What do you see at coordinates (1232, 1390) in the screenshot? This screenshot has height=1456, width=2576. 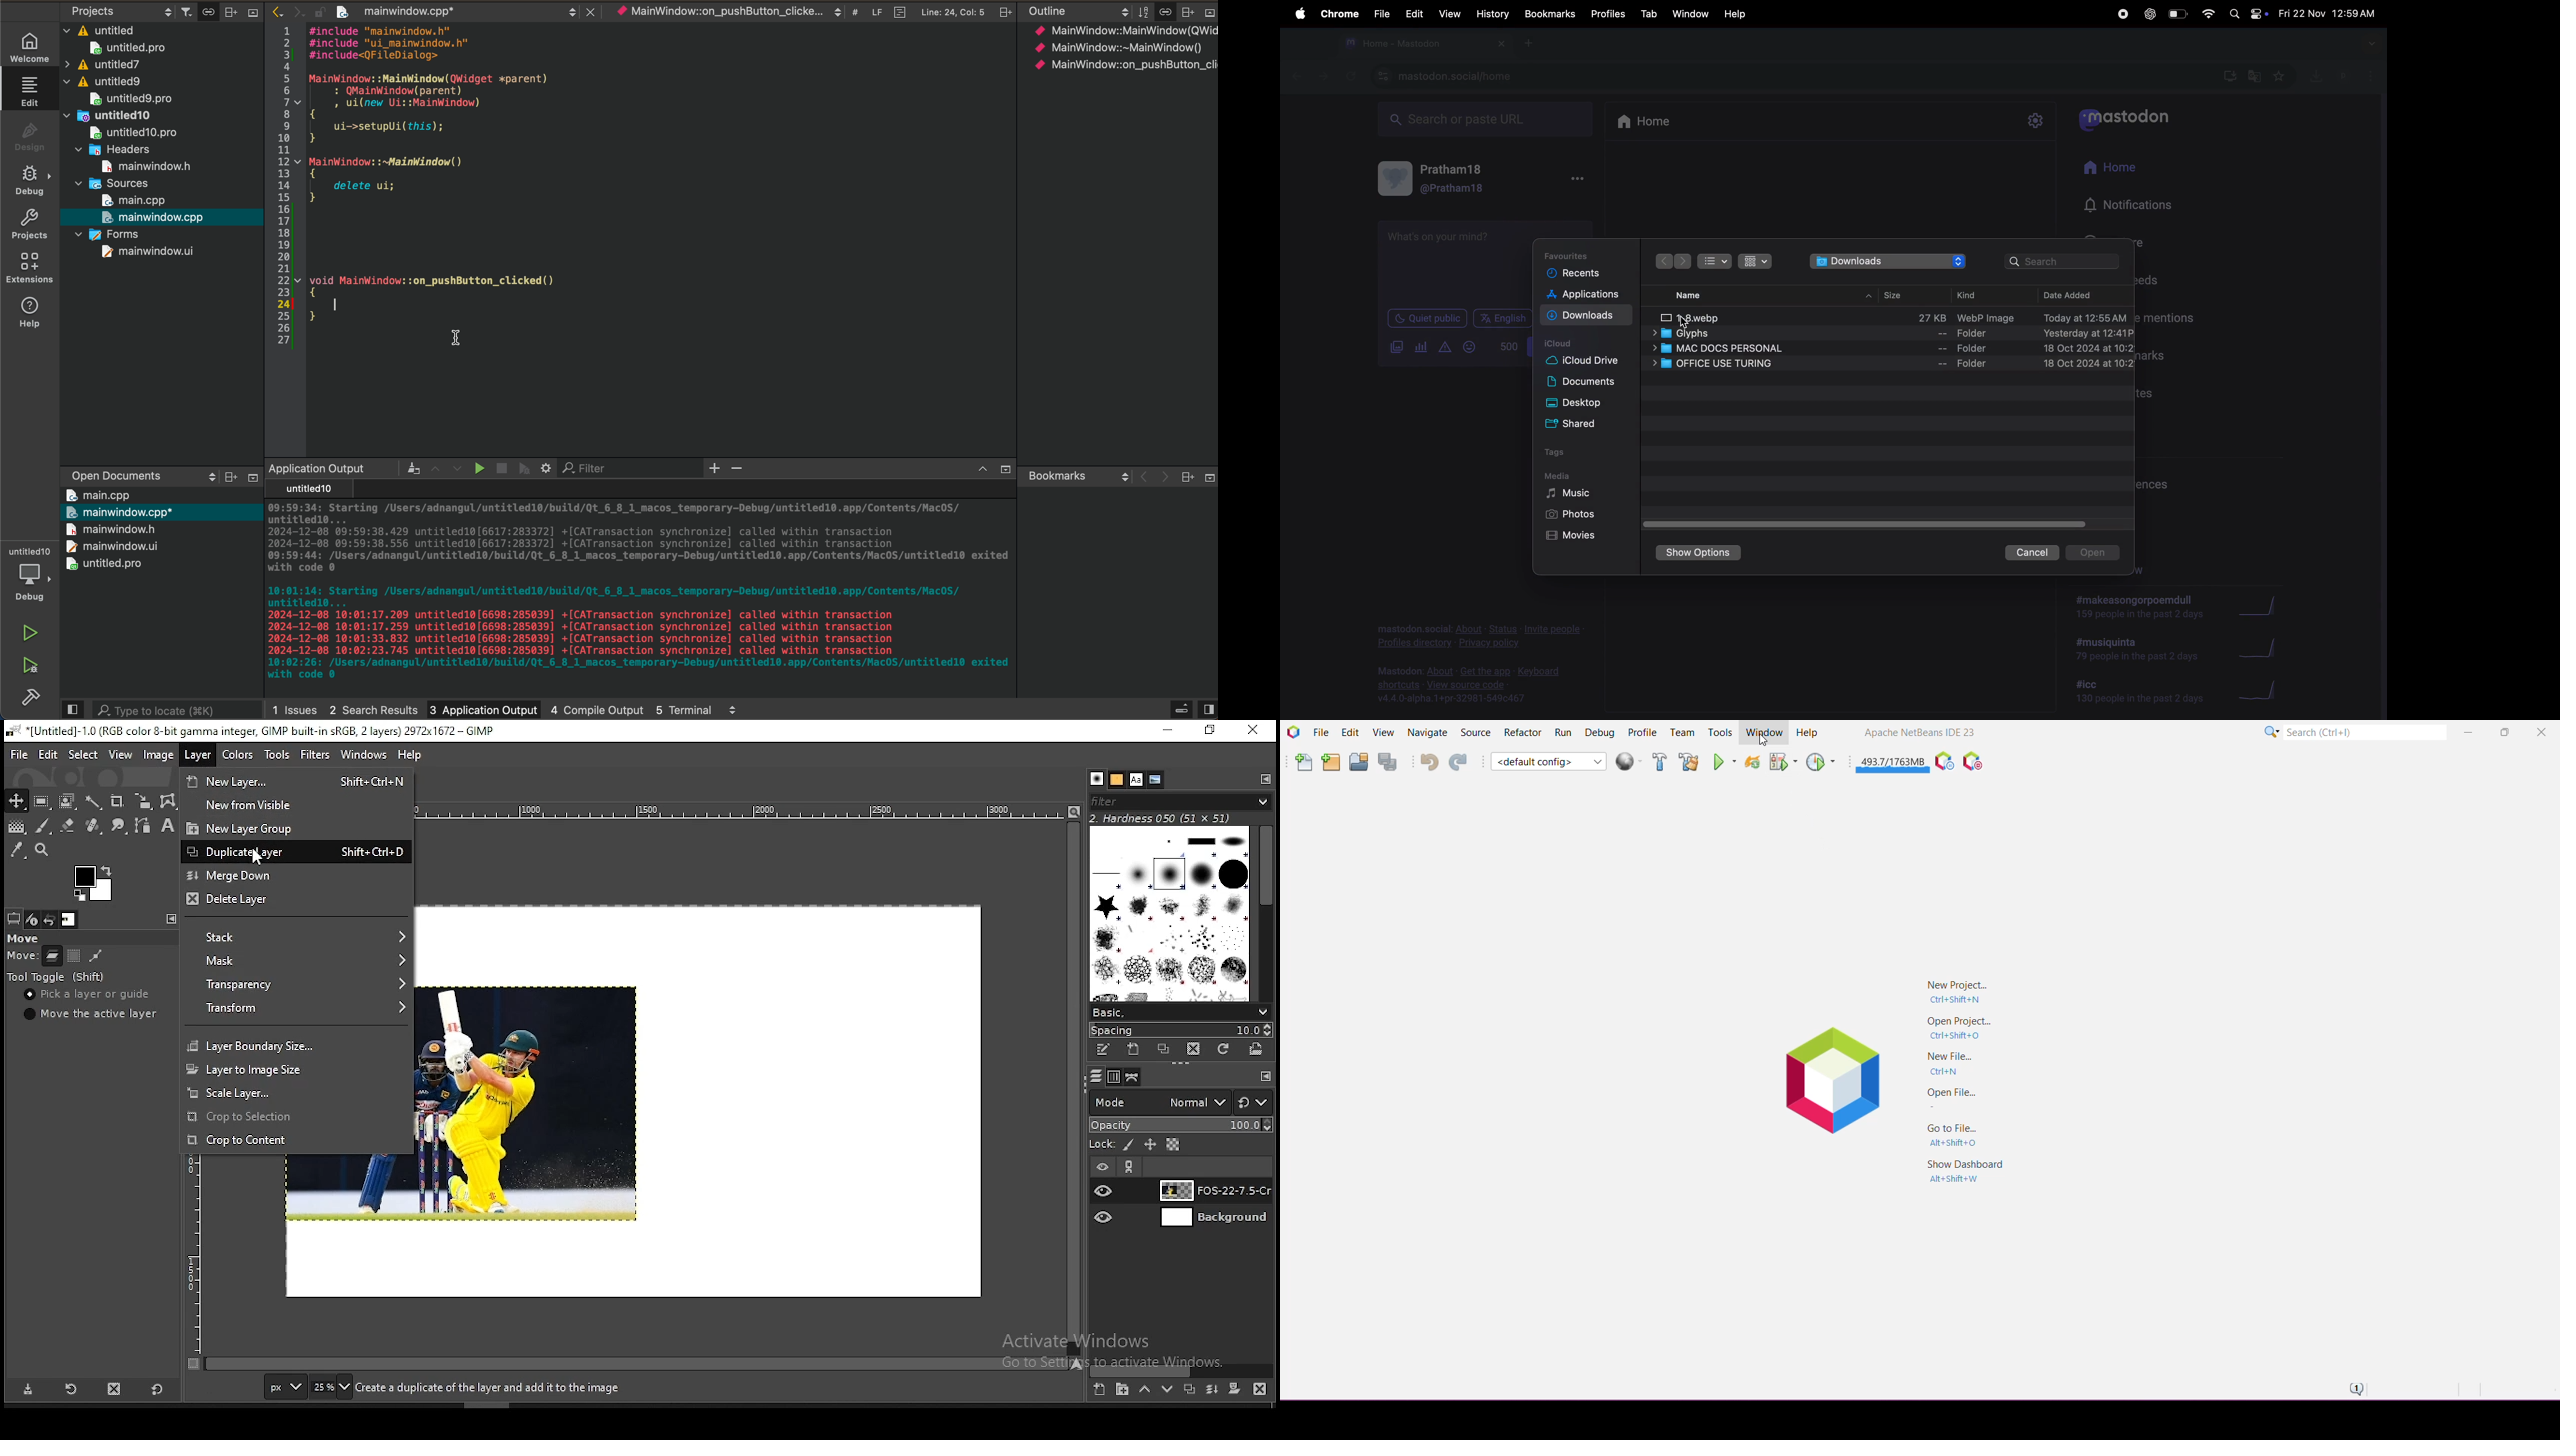 I see `add a mask` at bounding box center [1232, 1390].